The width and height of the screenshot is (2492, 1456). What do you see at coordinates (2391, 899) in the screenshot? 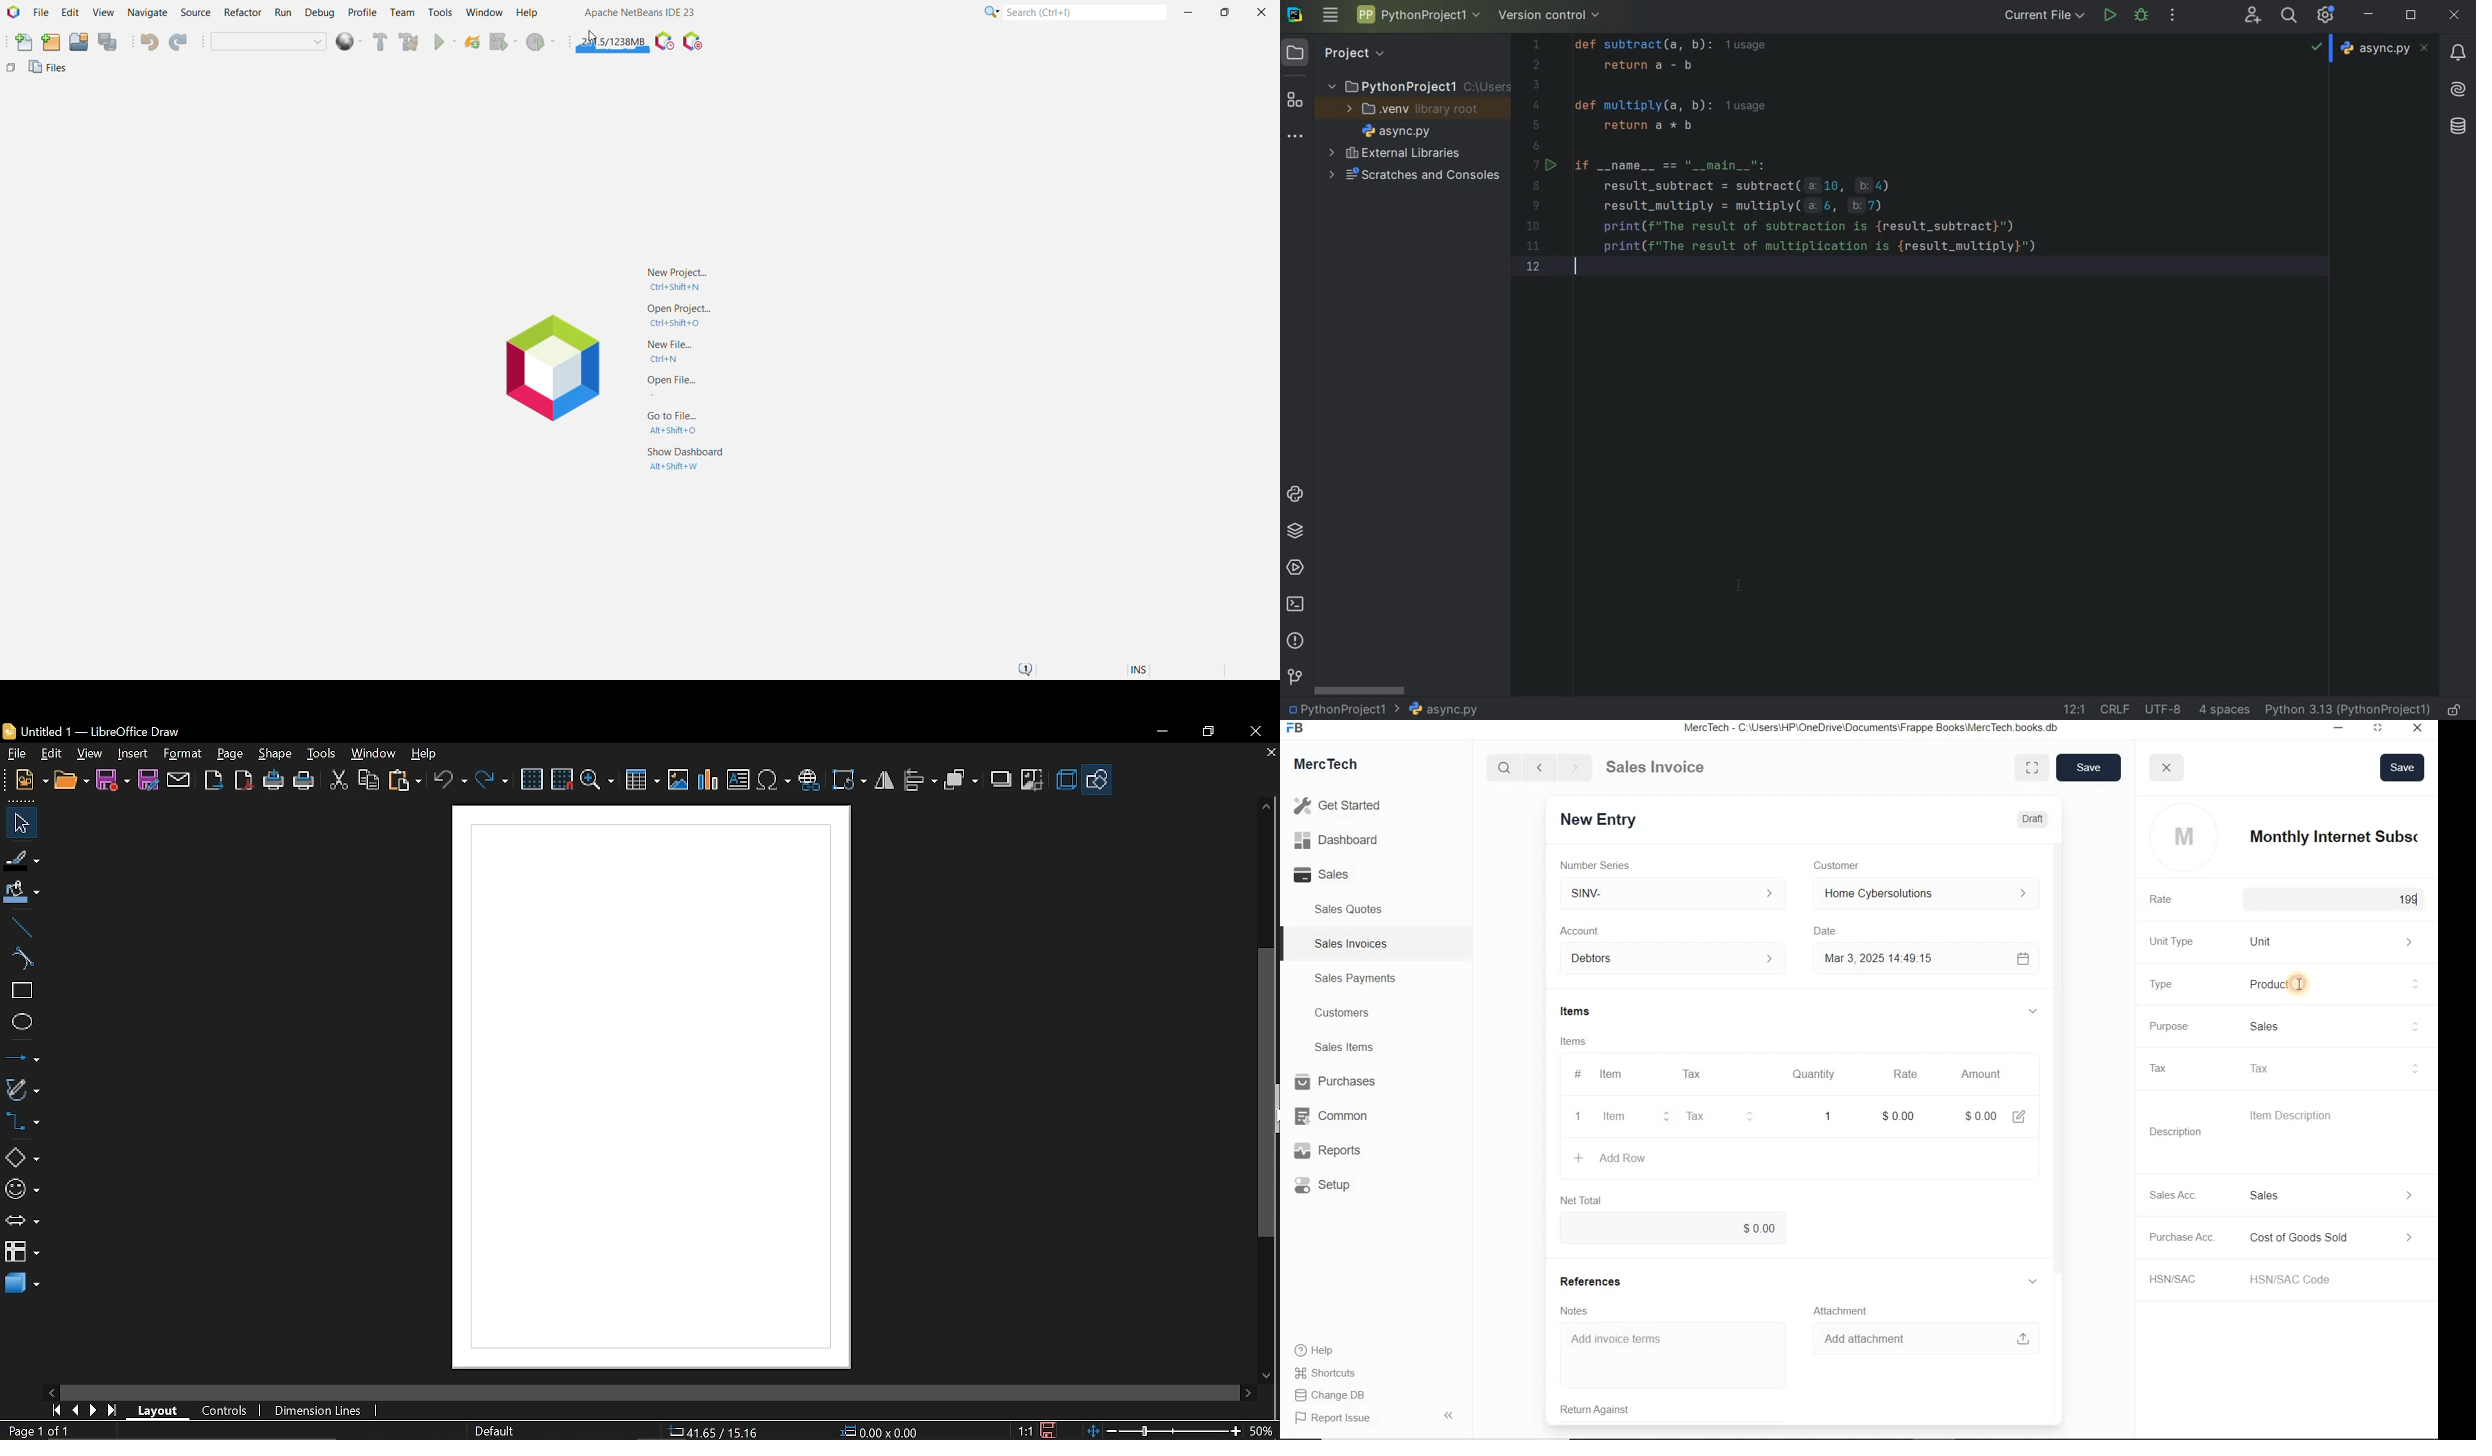
I see `$199` at bounding box center [2391, 899].